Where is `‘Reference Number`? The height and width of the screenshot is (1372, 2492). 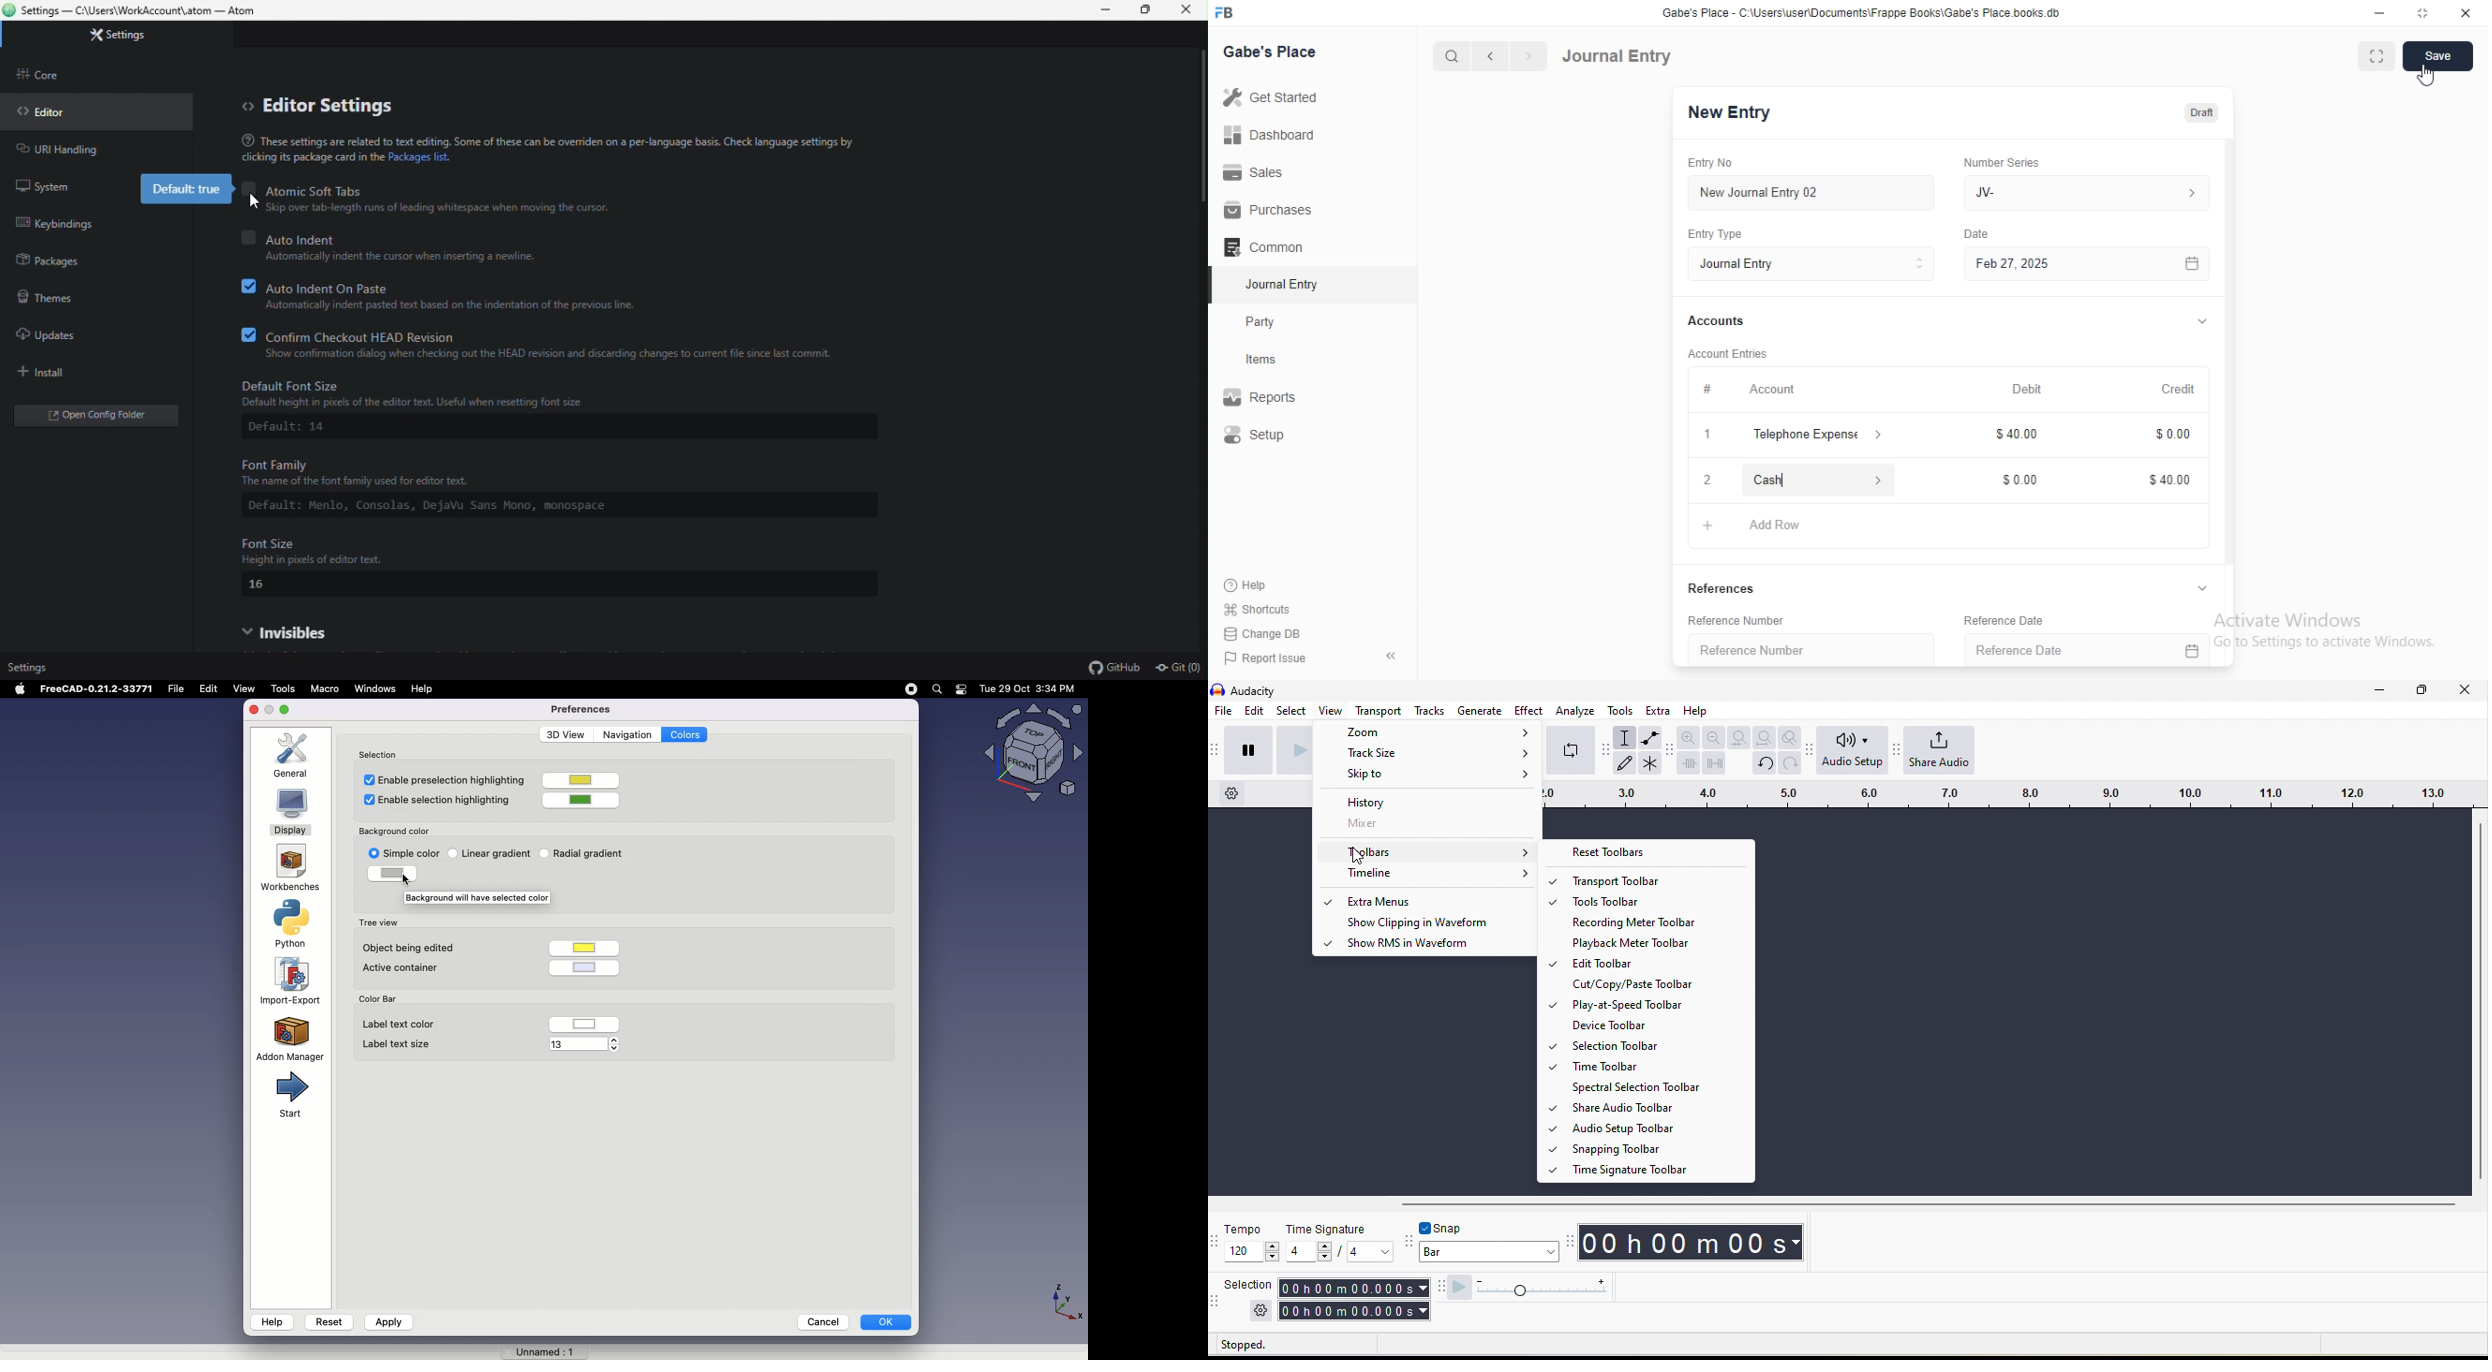
‘Reference Number is located at coordinates (1751, 650).